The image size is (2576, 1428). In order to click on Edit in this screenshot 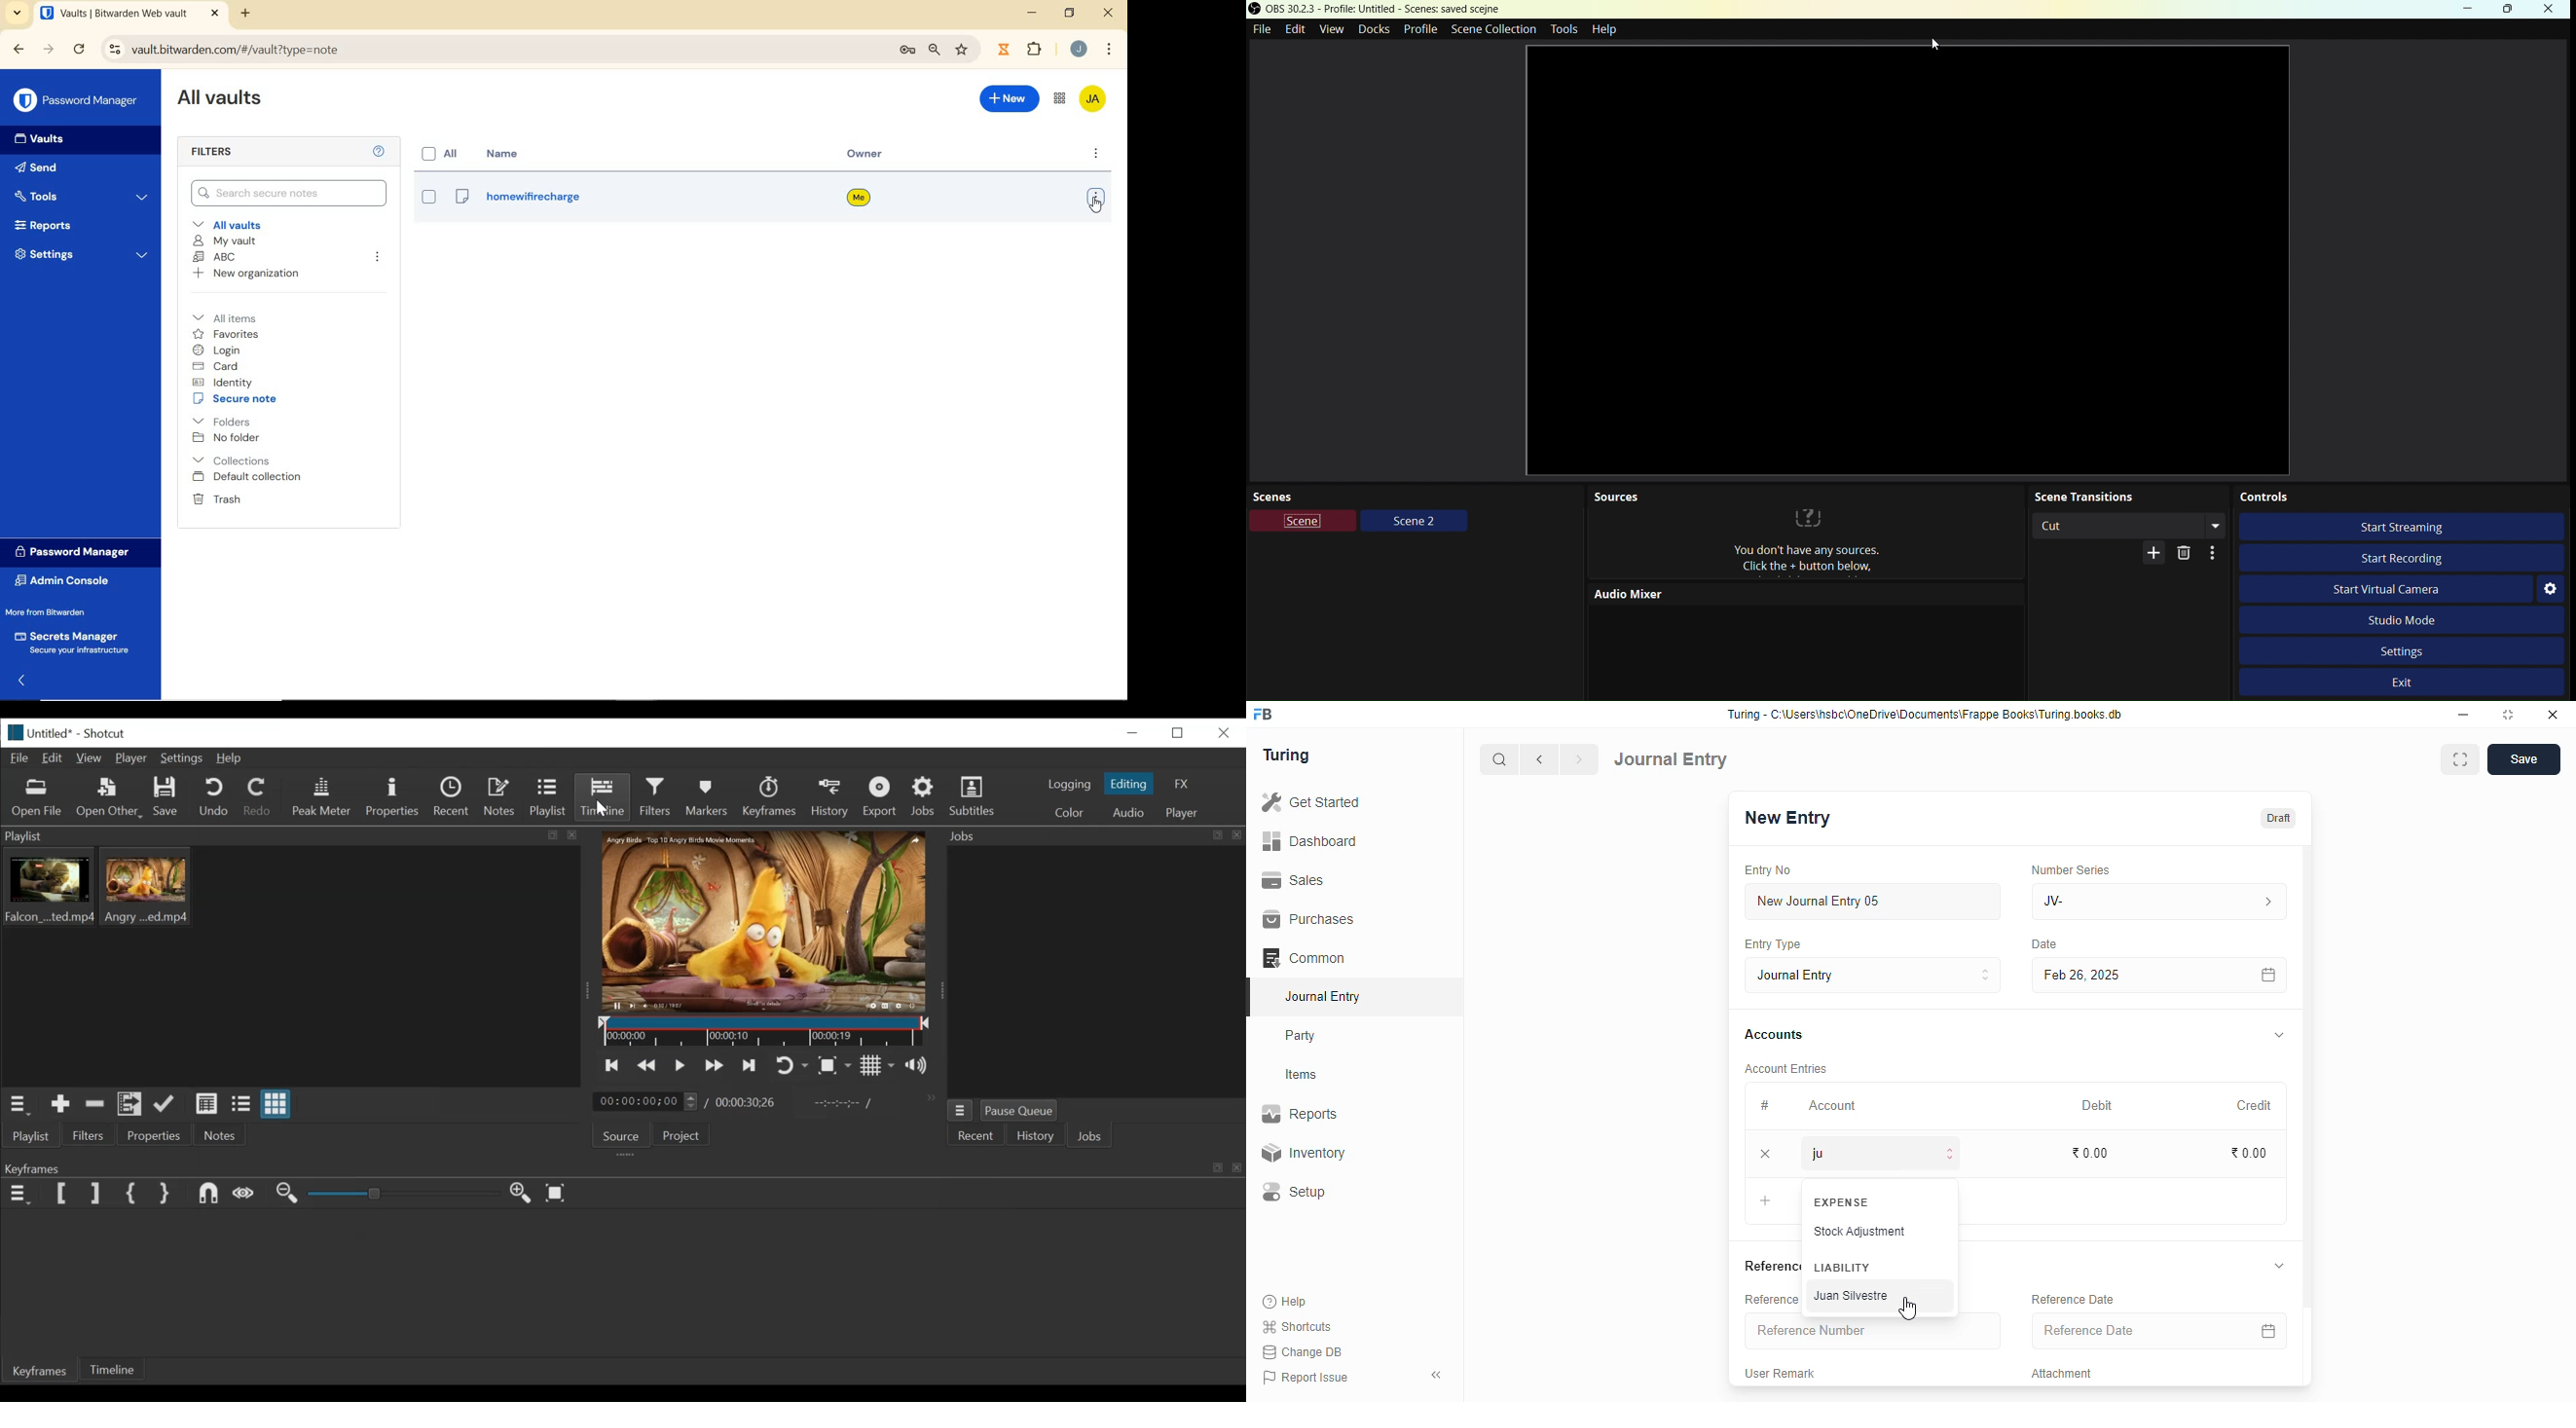, I will do `click(1298, 30)`.